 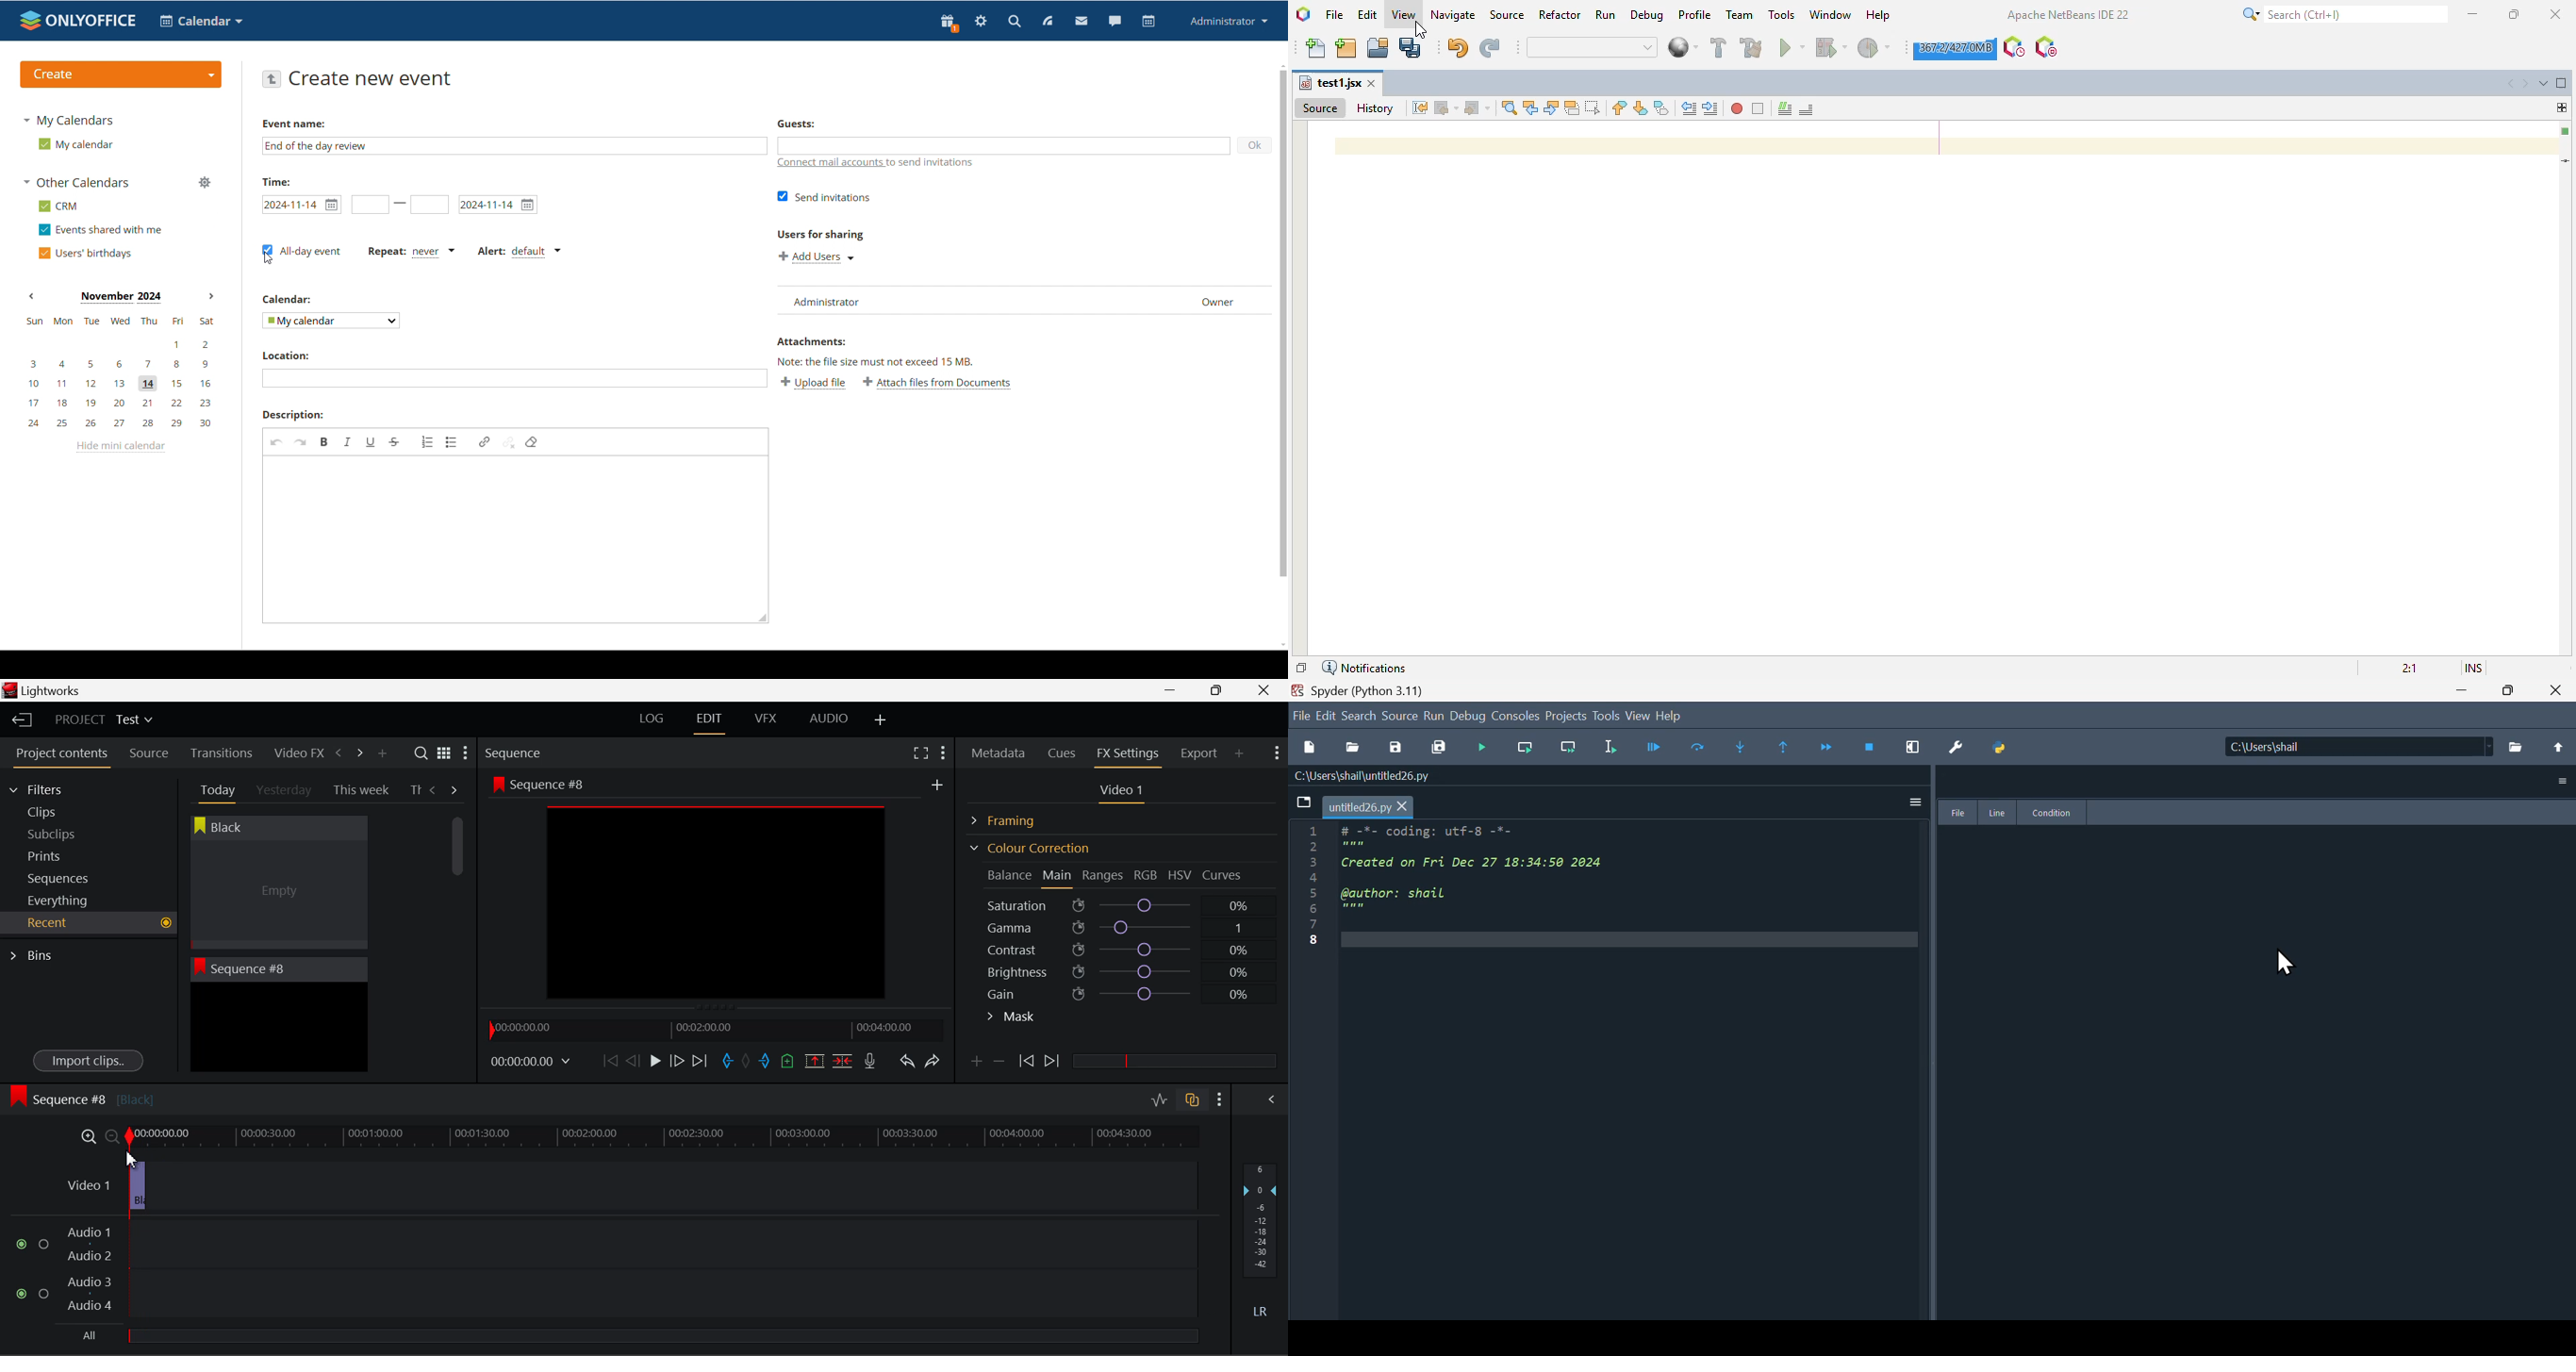 What do you see at coordinates (455, 789) in the screenshot?
I see `Next Tab` at bounding box center [455, 789].